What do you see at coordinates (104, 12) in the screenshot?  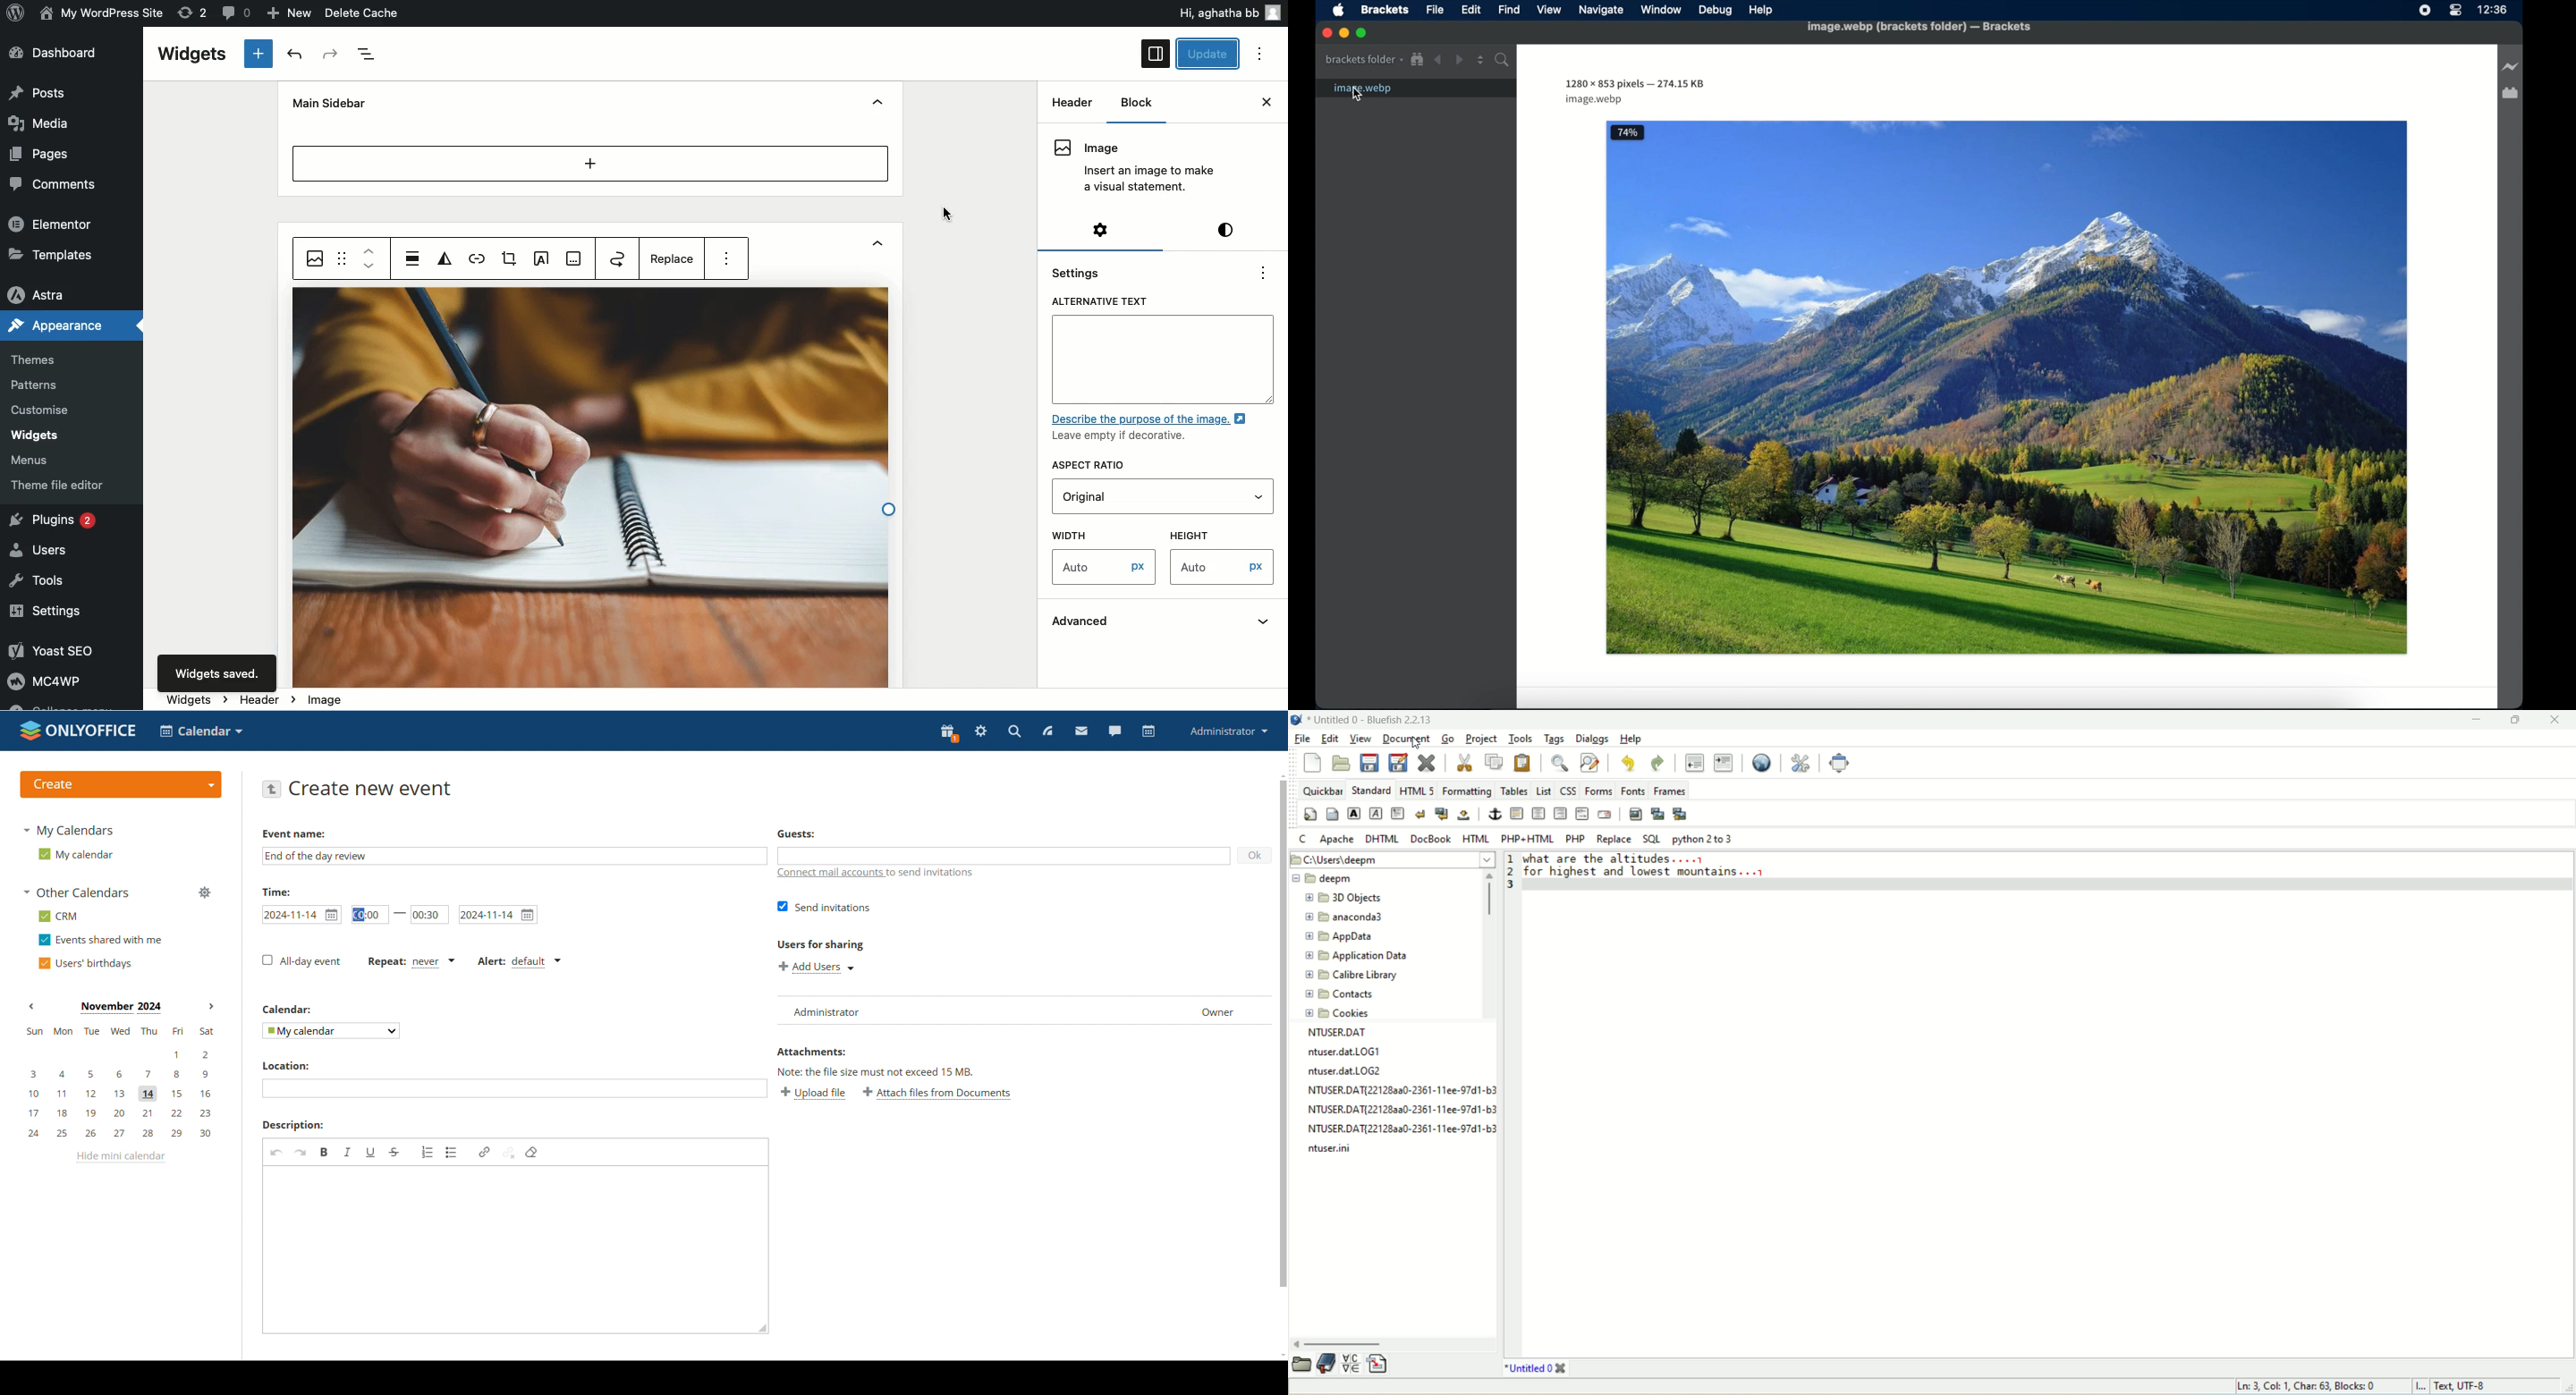 I see `Name` at bounding box center [104, 12].